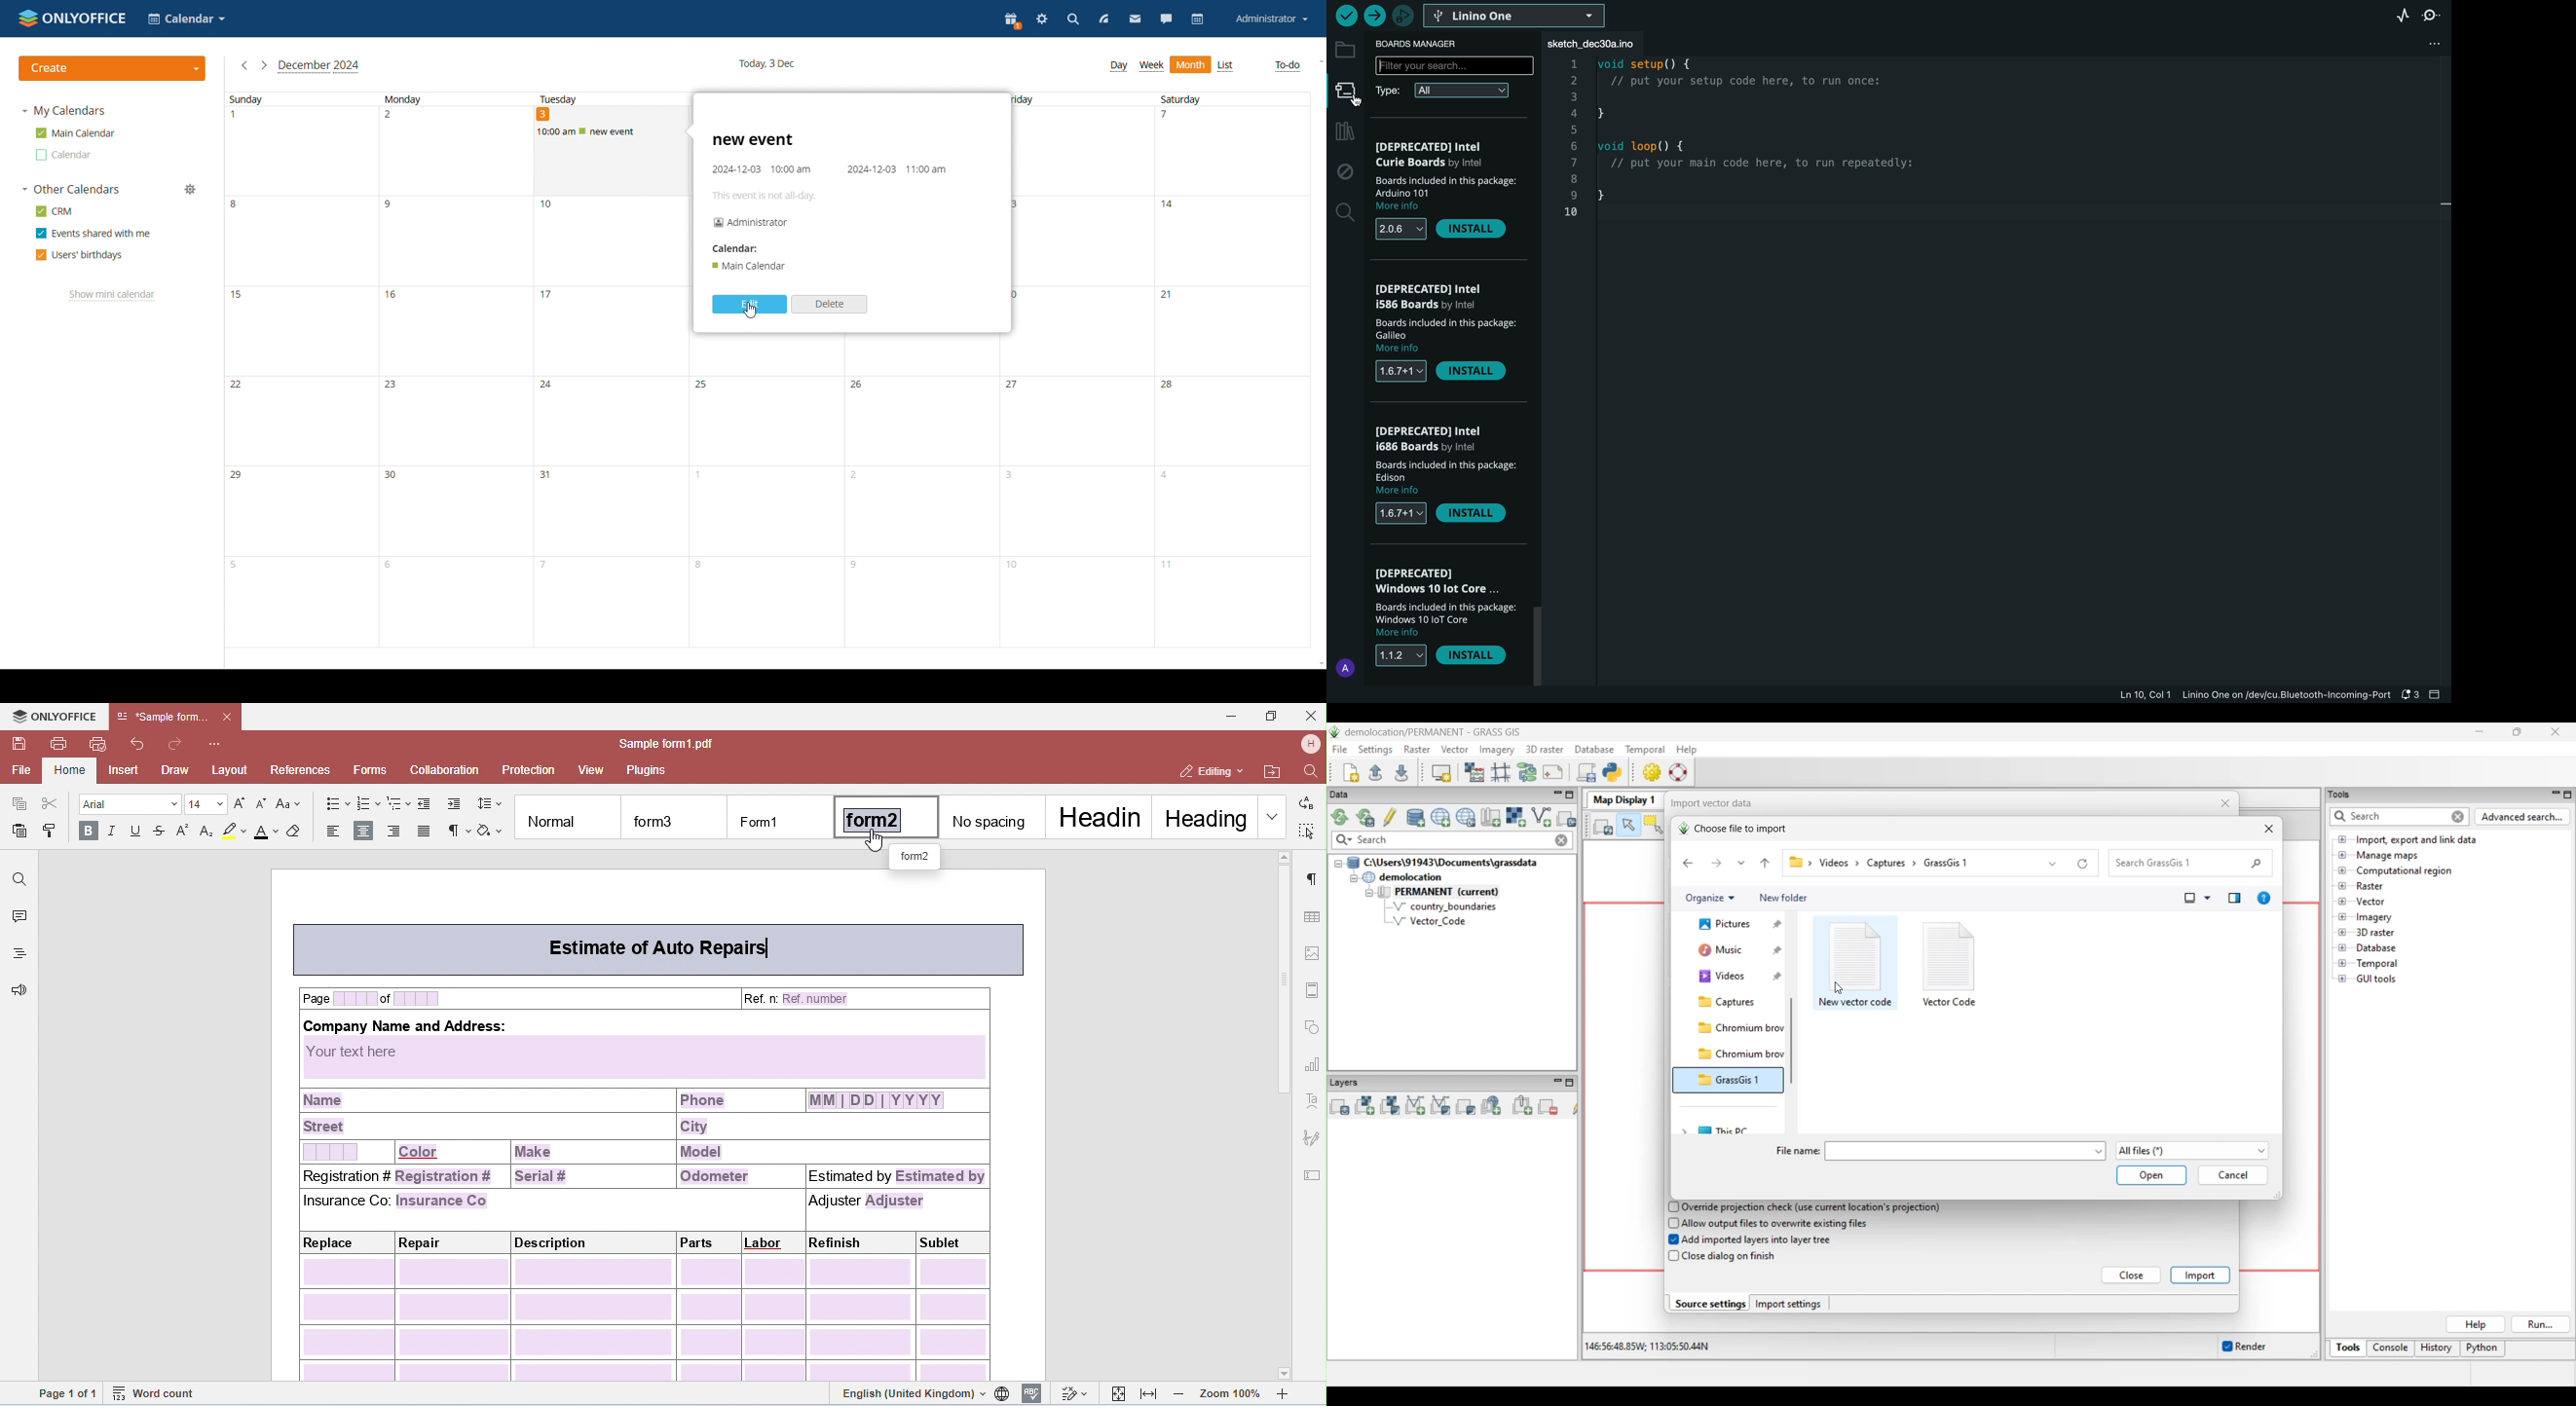 This screenshot has height=1428, width=2576. What do you see at coordinates (609, 602) in the screenshot?
I see `7` at bounding box center [609, 602].